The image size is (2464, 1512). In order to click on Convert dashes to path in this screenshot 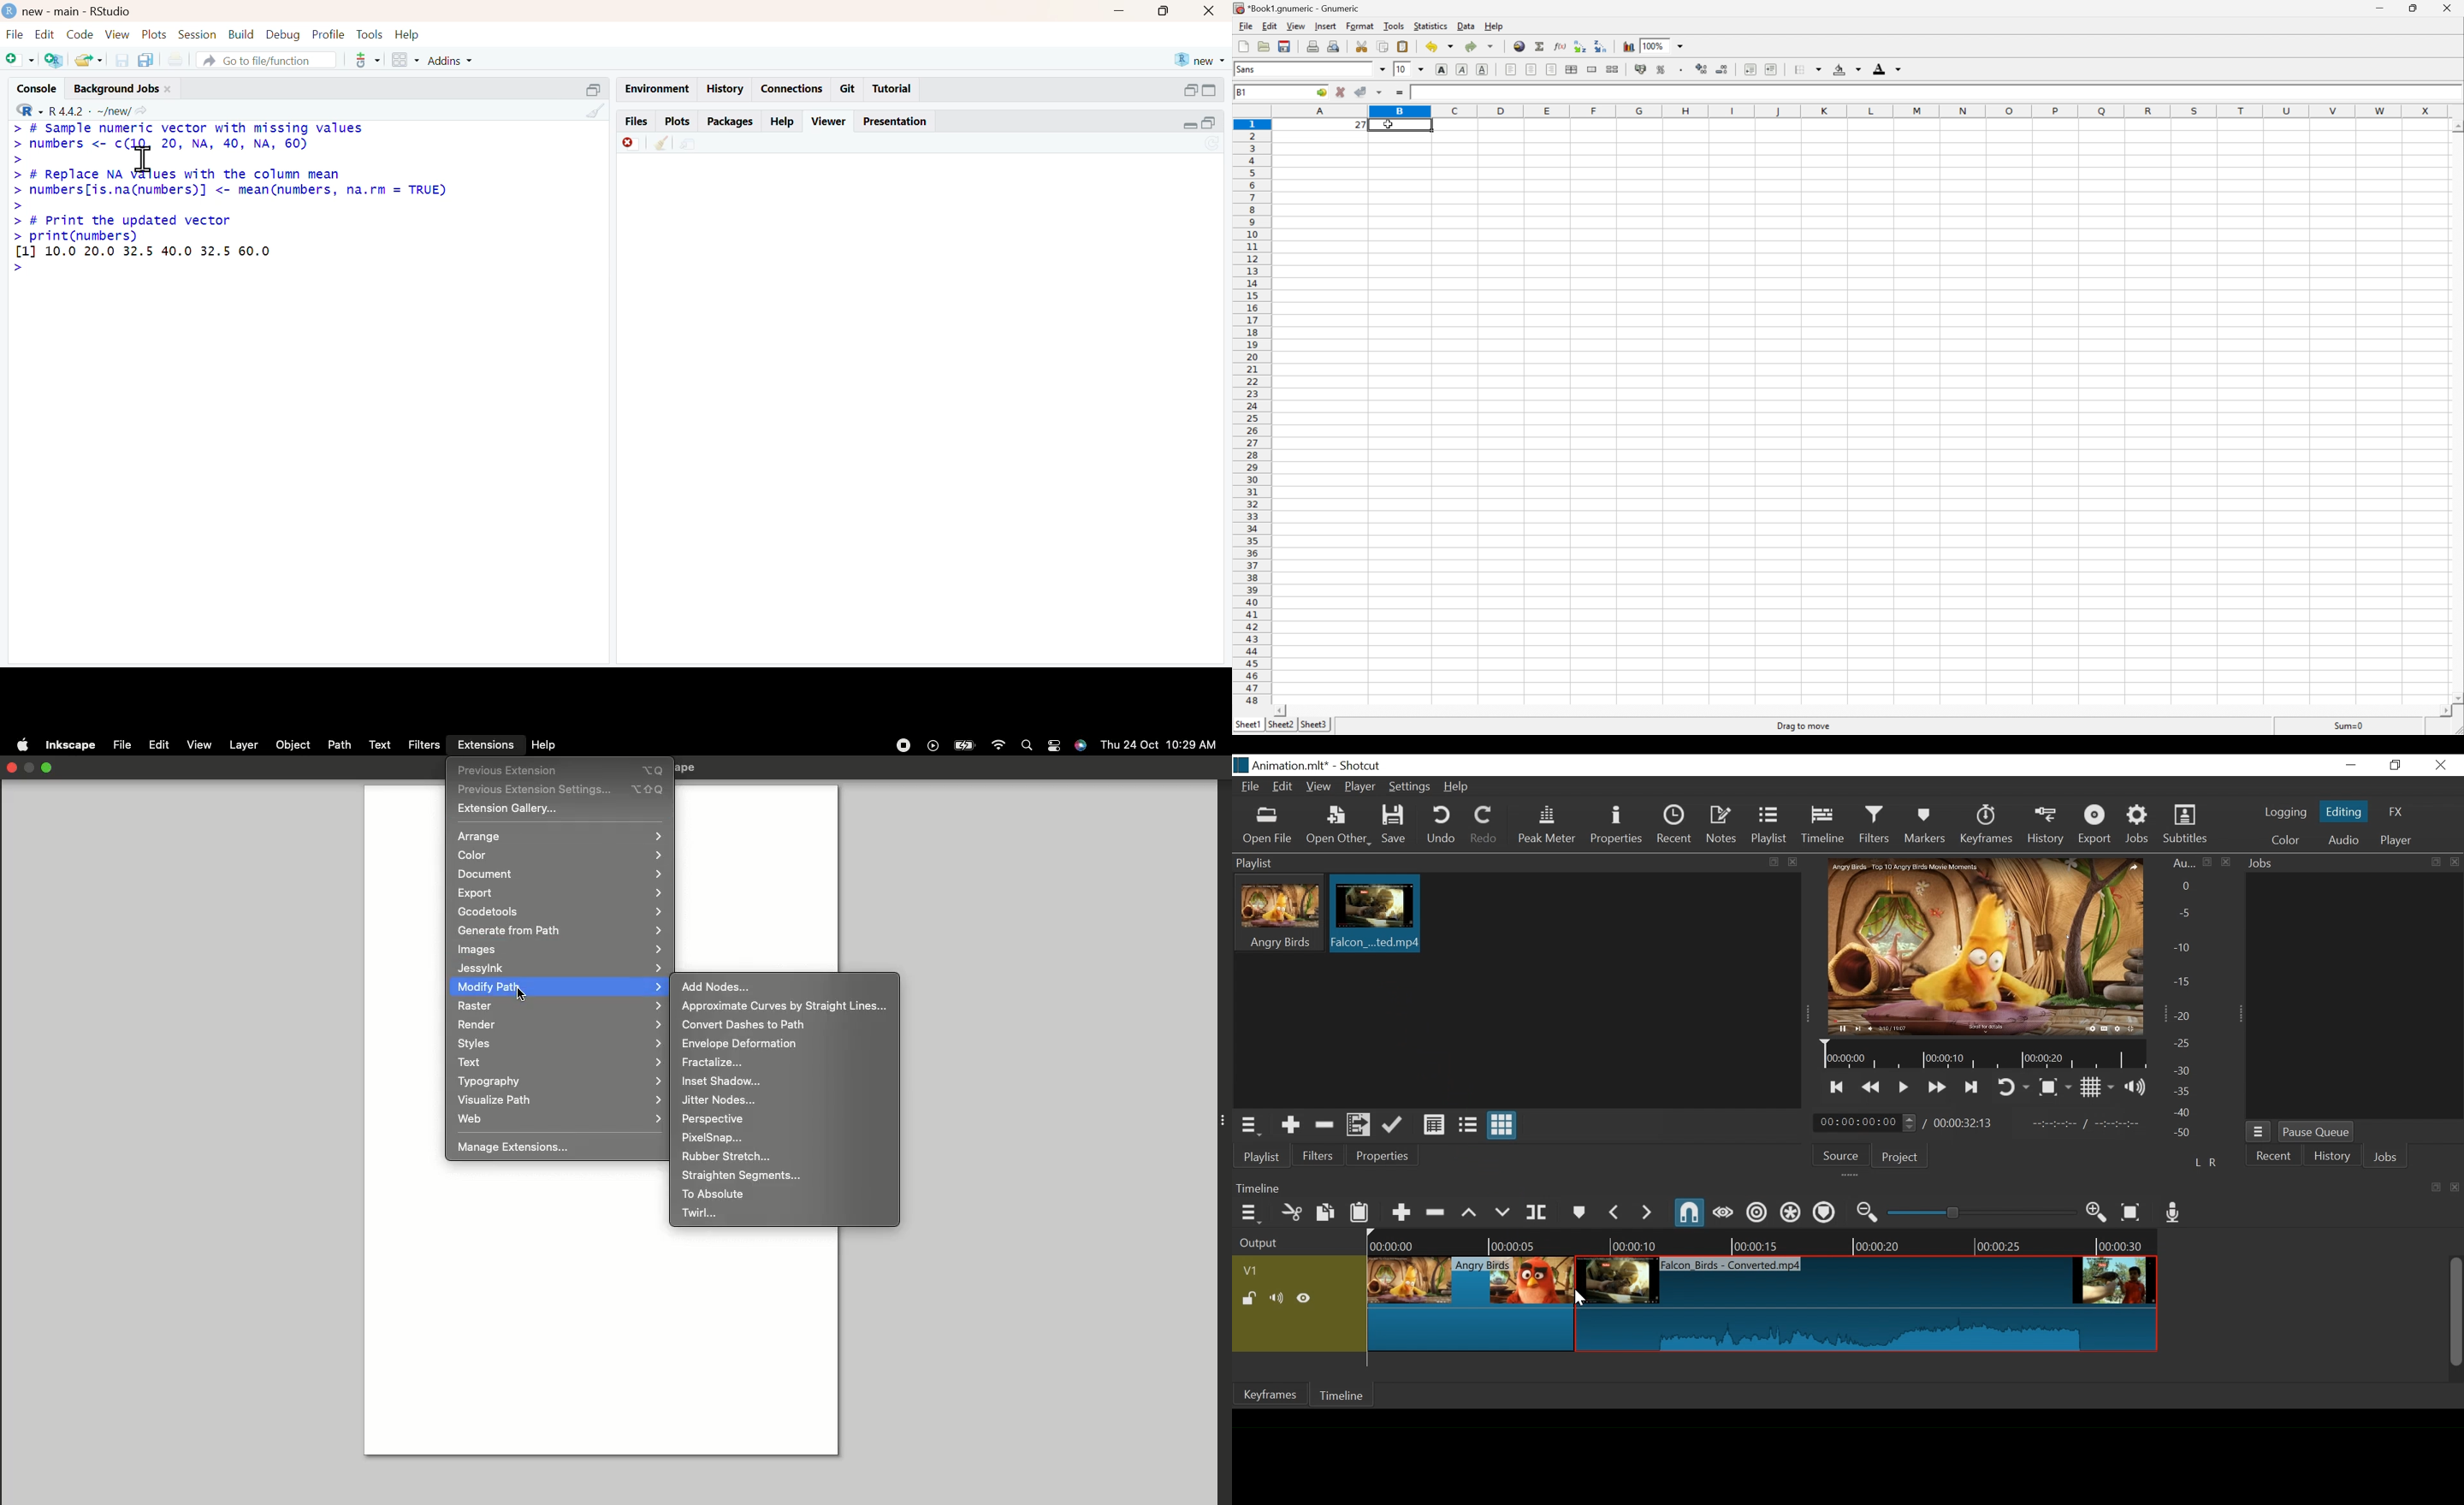, I will do `click(744, 1024)`.